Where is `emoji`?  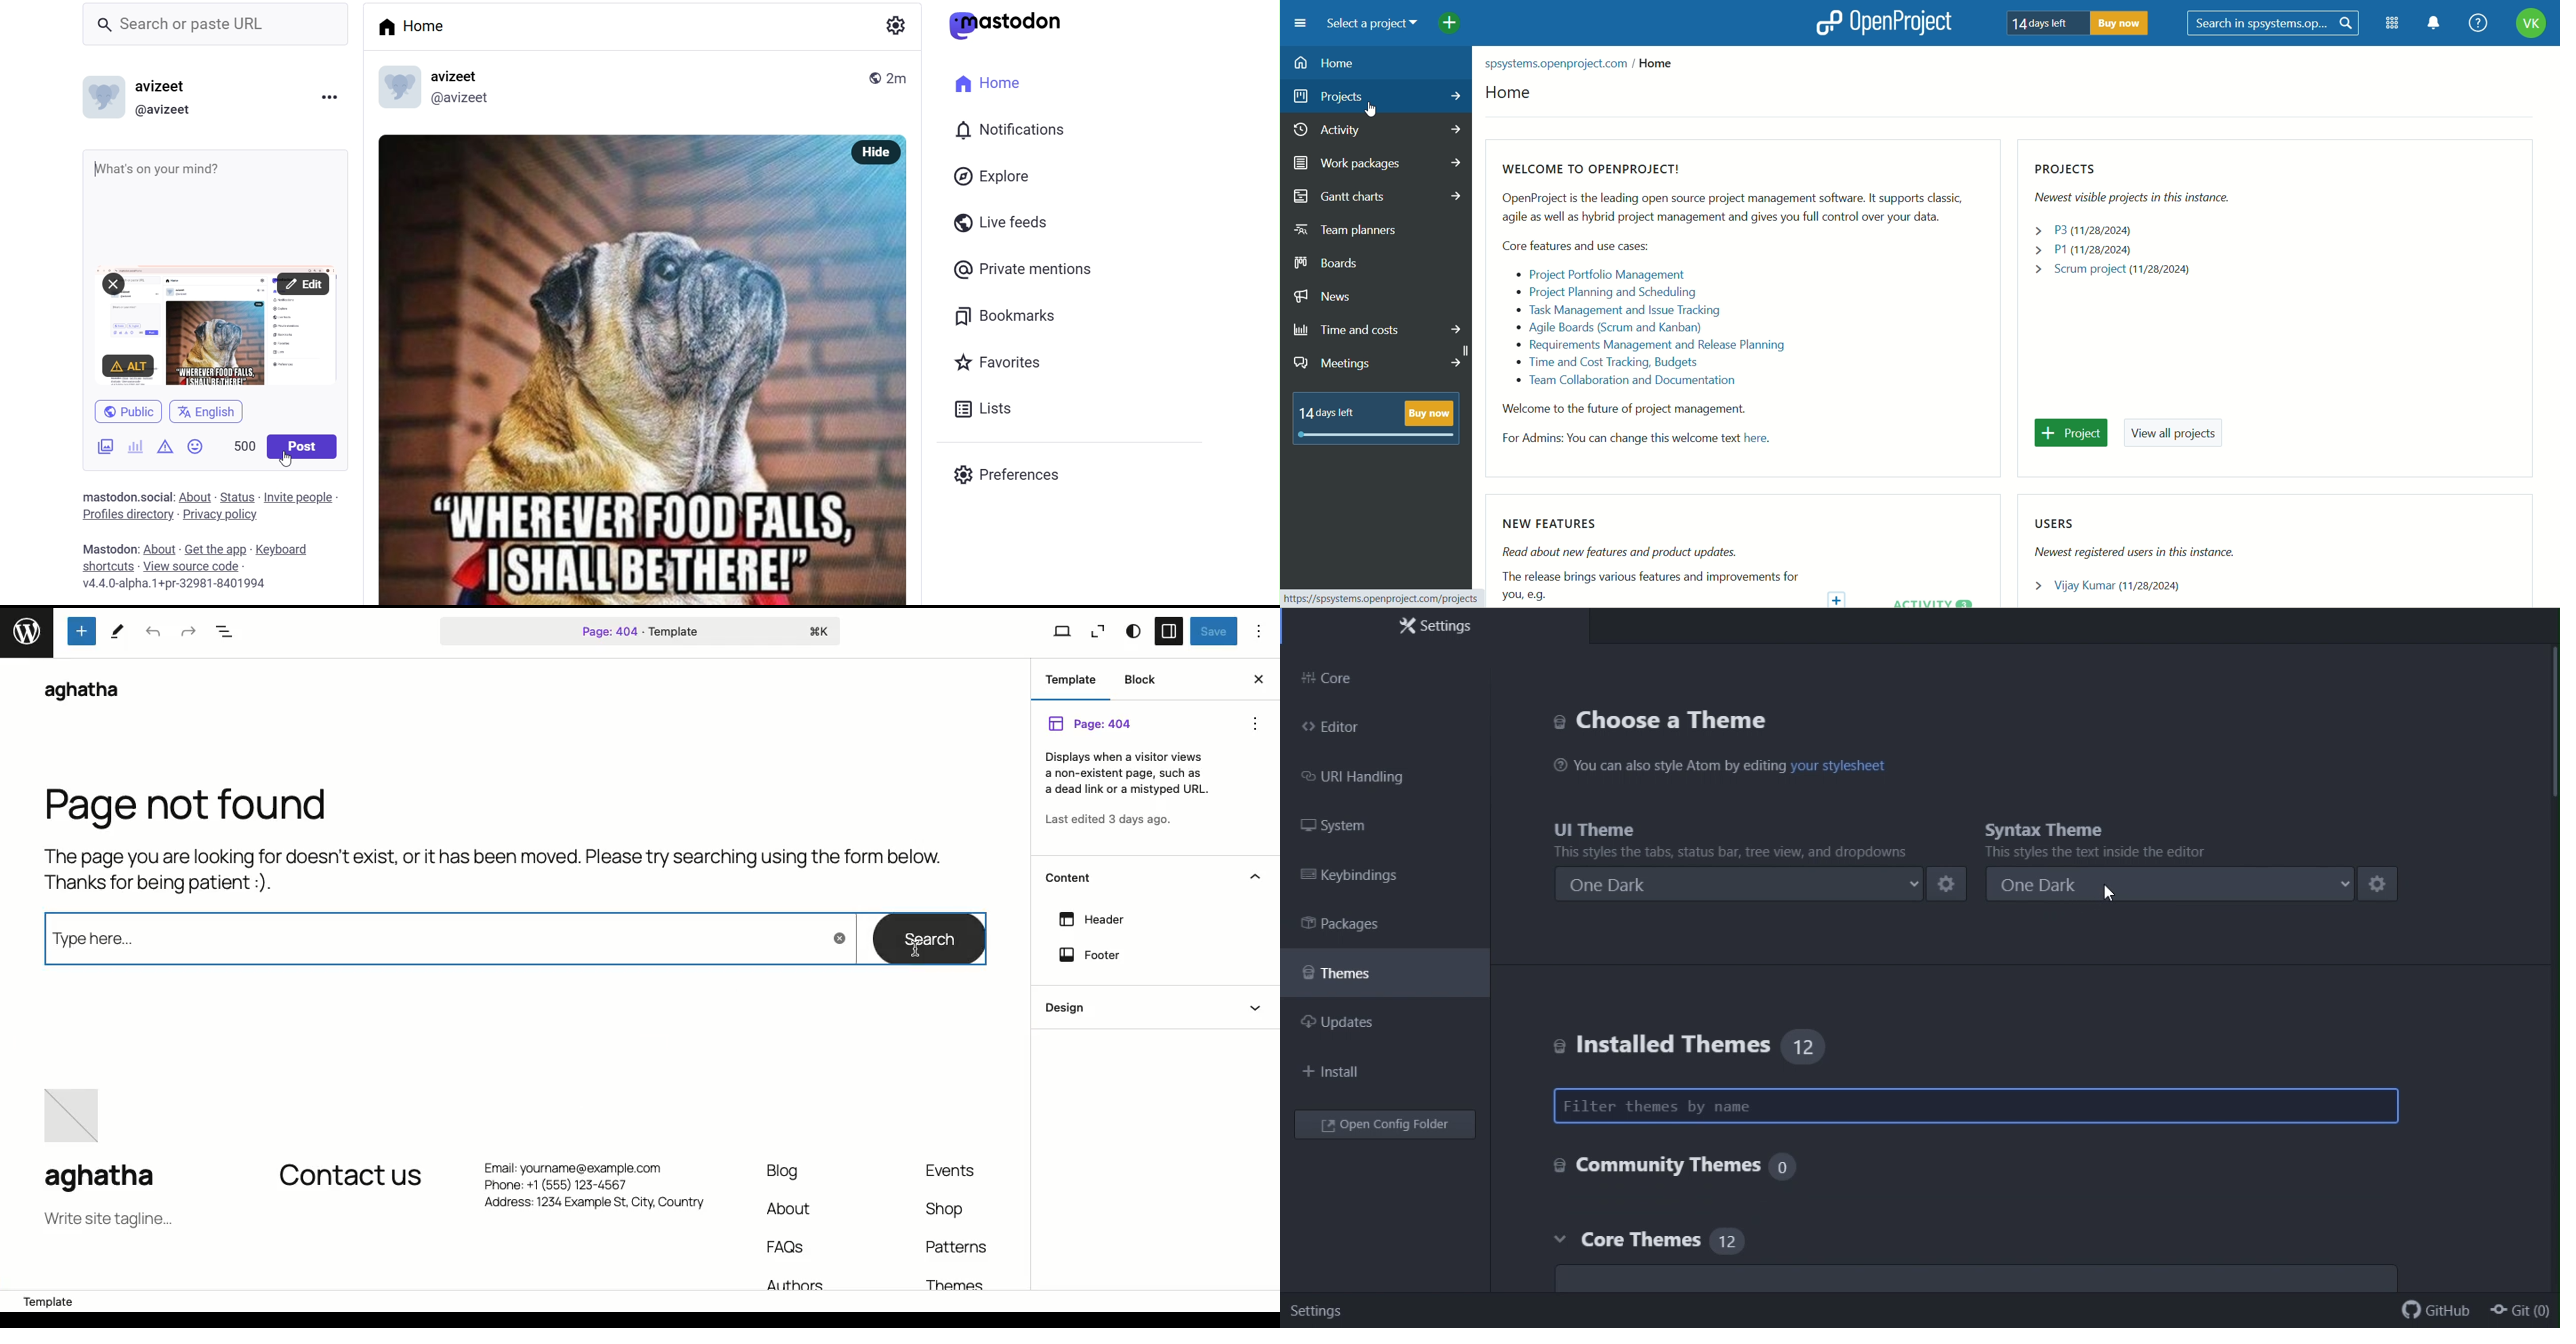
emoji is located at coordinates (198, 444).